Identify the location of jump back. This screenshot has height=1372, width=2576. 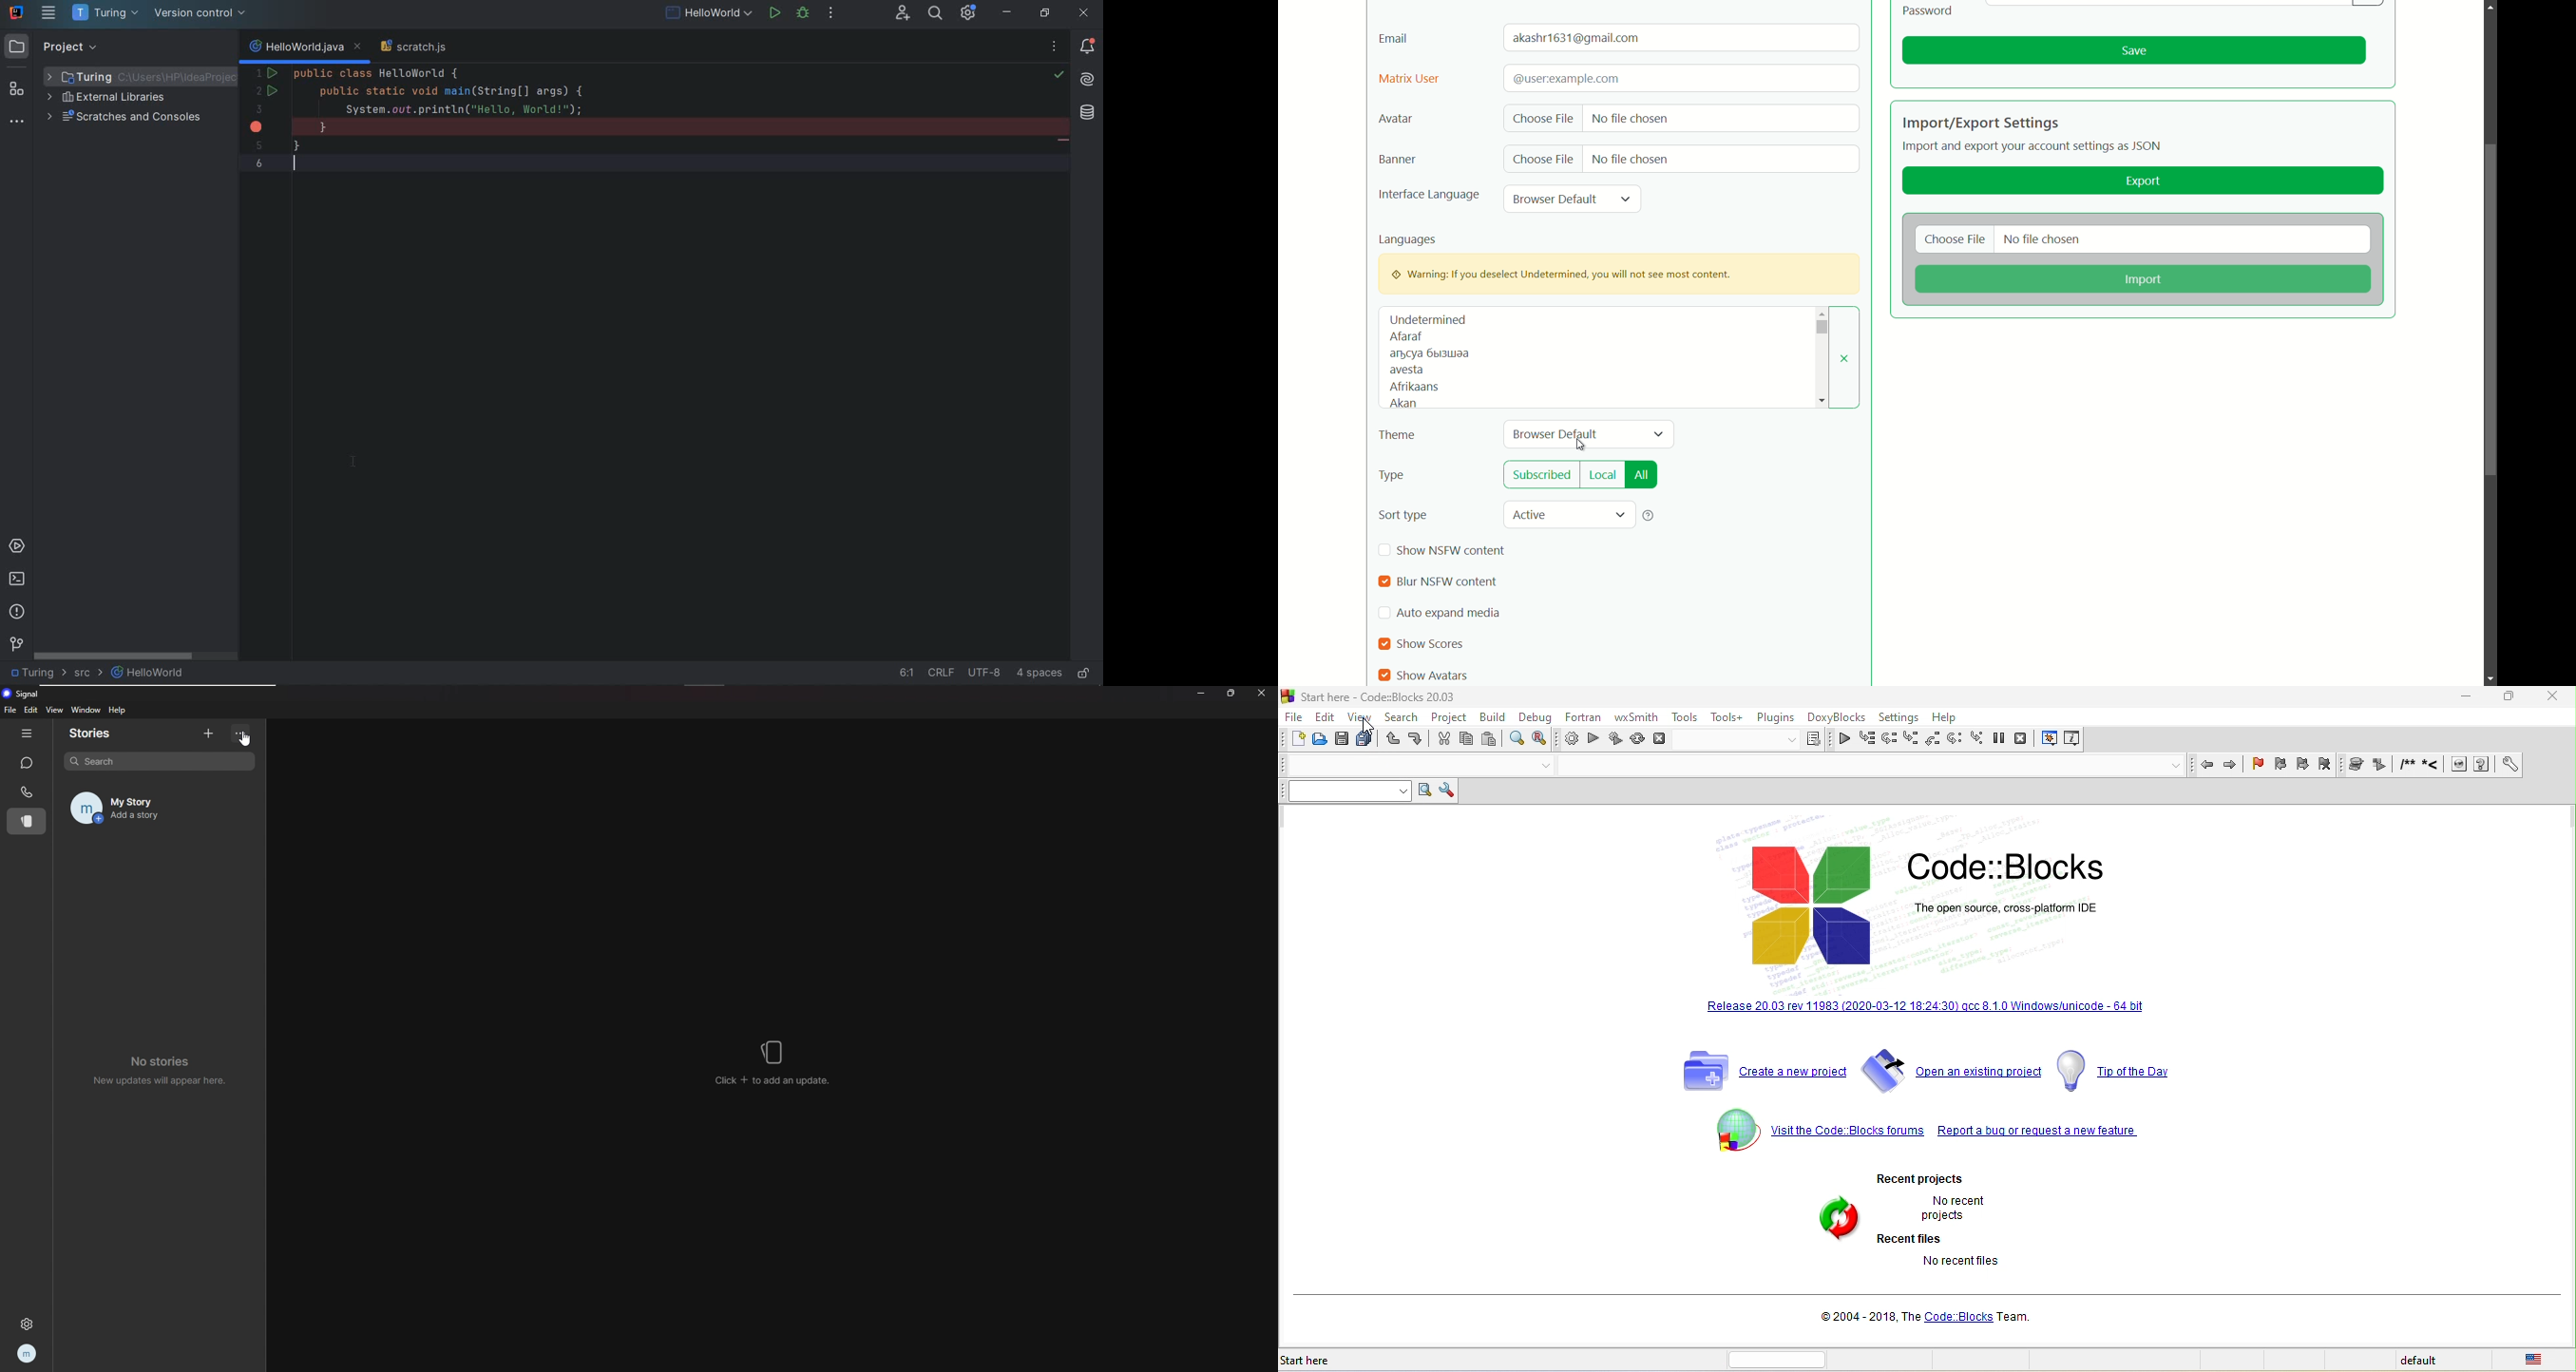
(2207, 766).